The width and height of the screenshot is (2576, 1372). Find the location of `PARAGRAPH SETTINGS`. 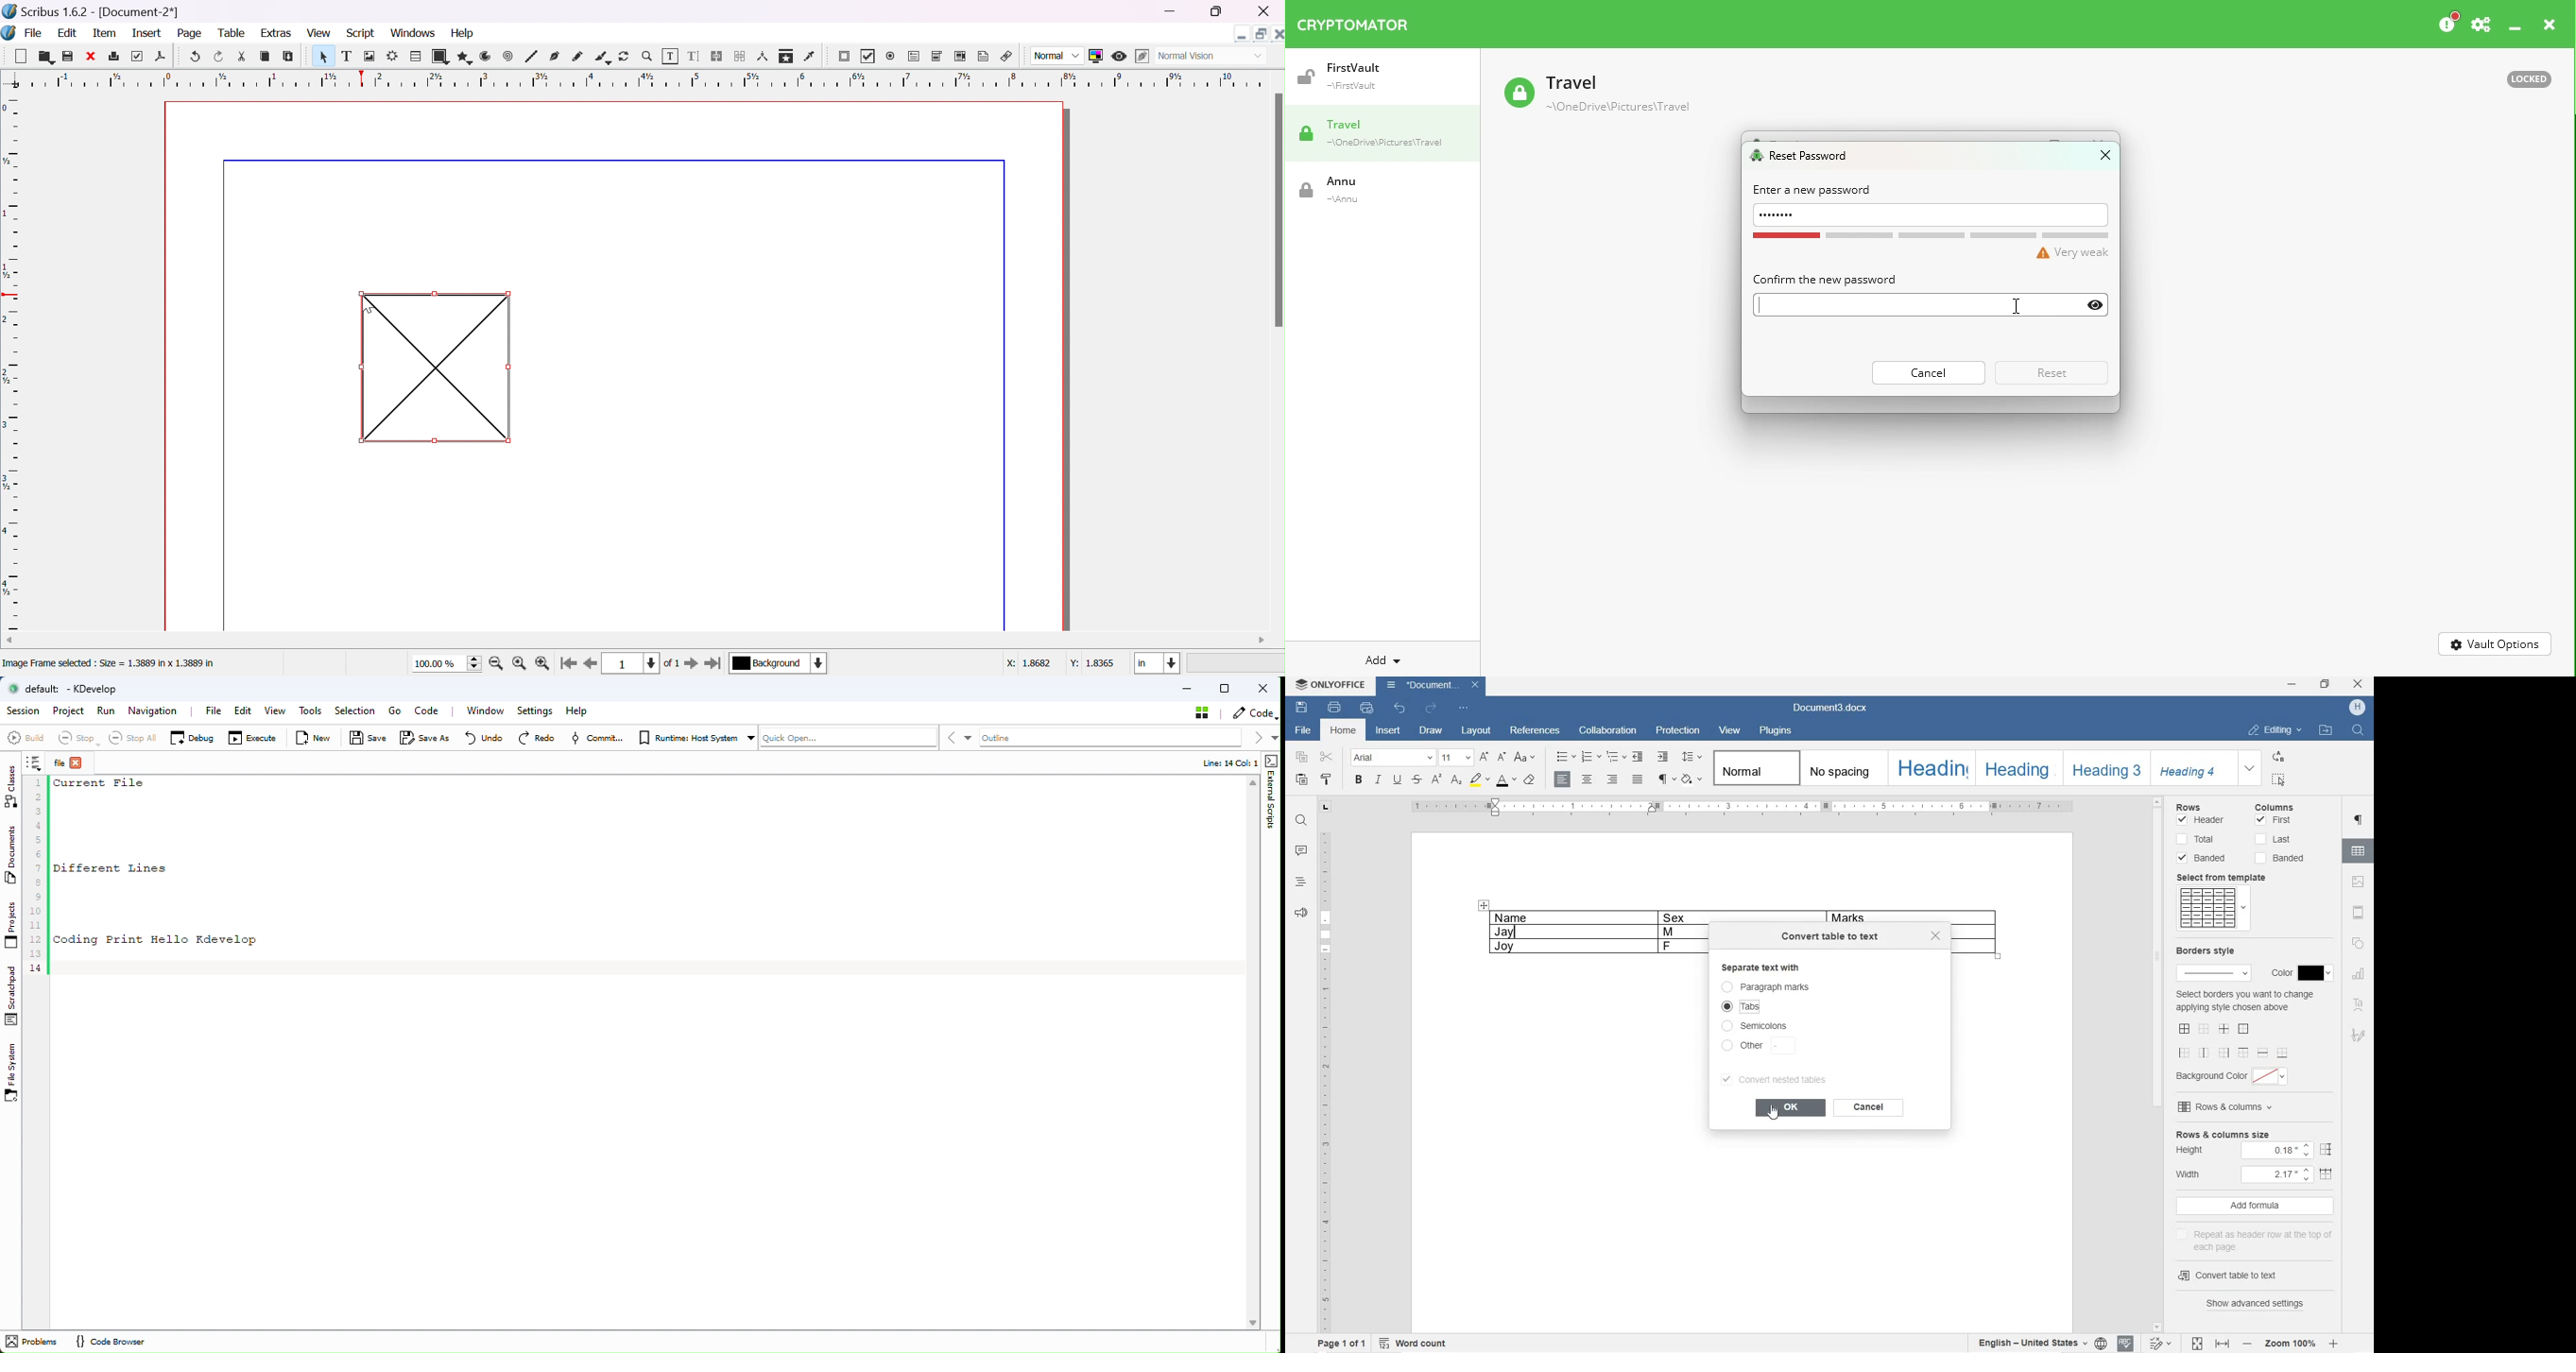

PARAGRAPH SETTINGS is located at coordinates (2358, 822).